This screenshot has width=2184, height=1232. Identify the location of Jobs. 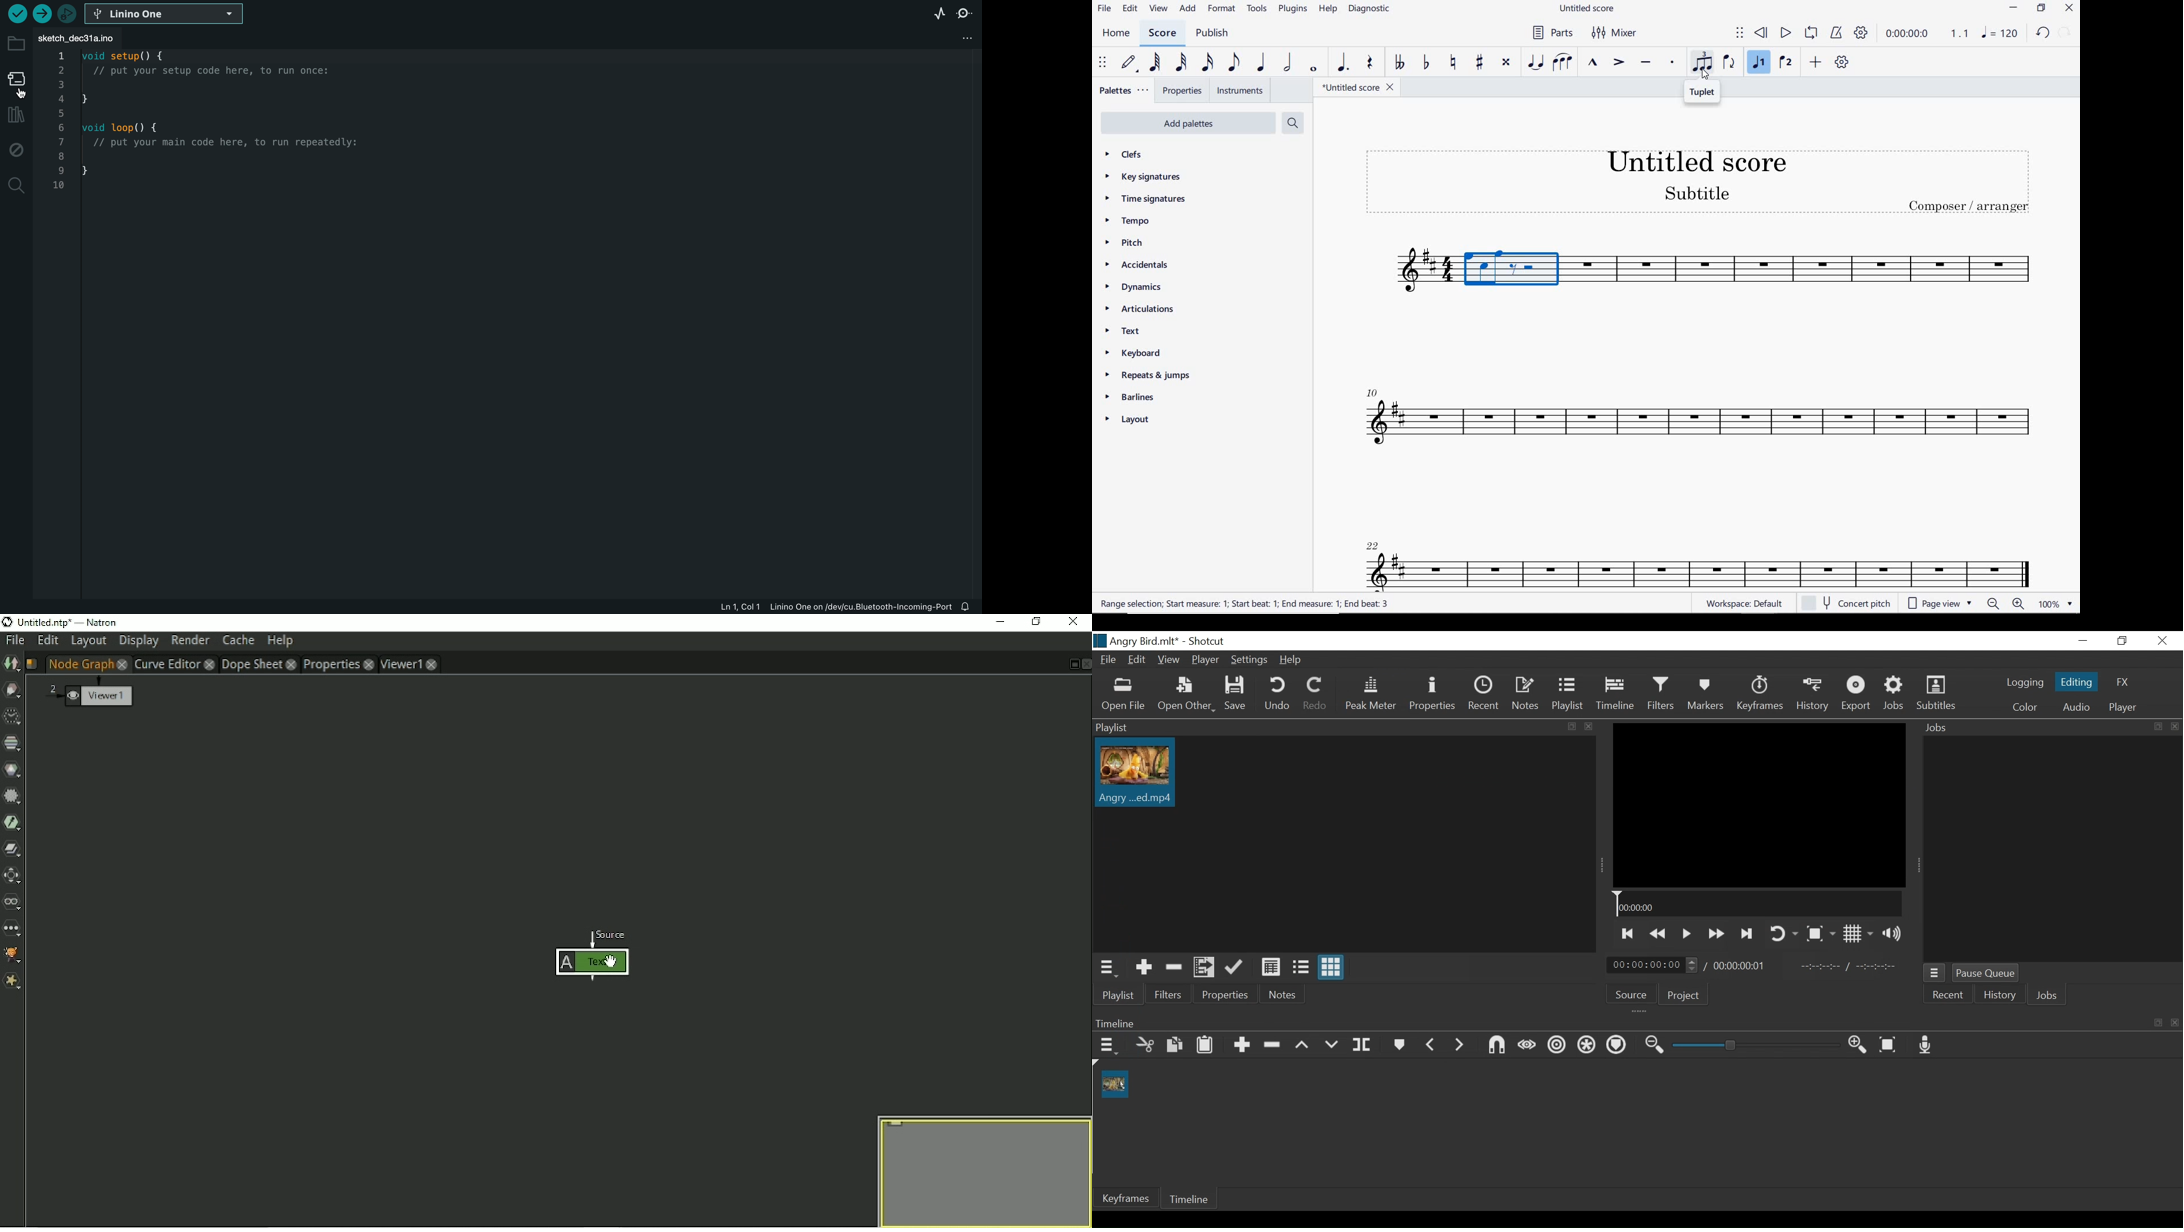
(2048, 996).